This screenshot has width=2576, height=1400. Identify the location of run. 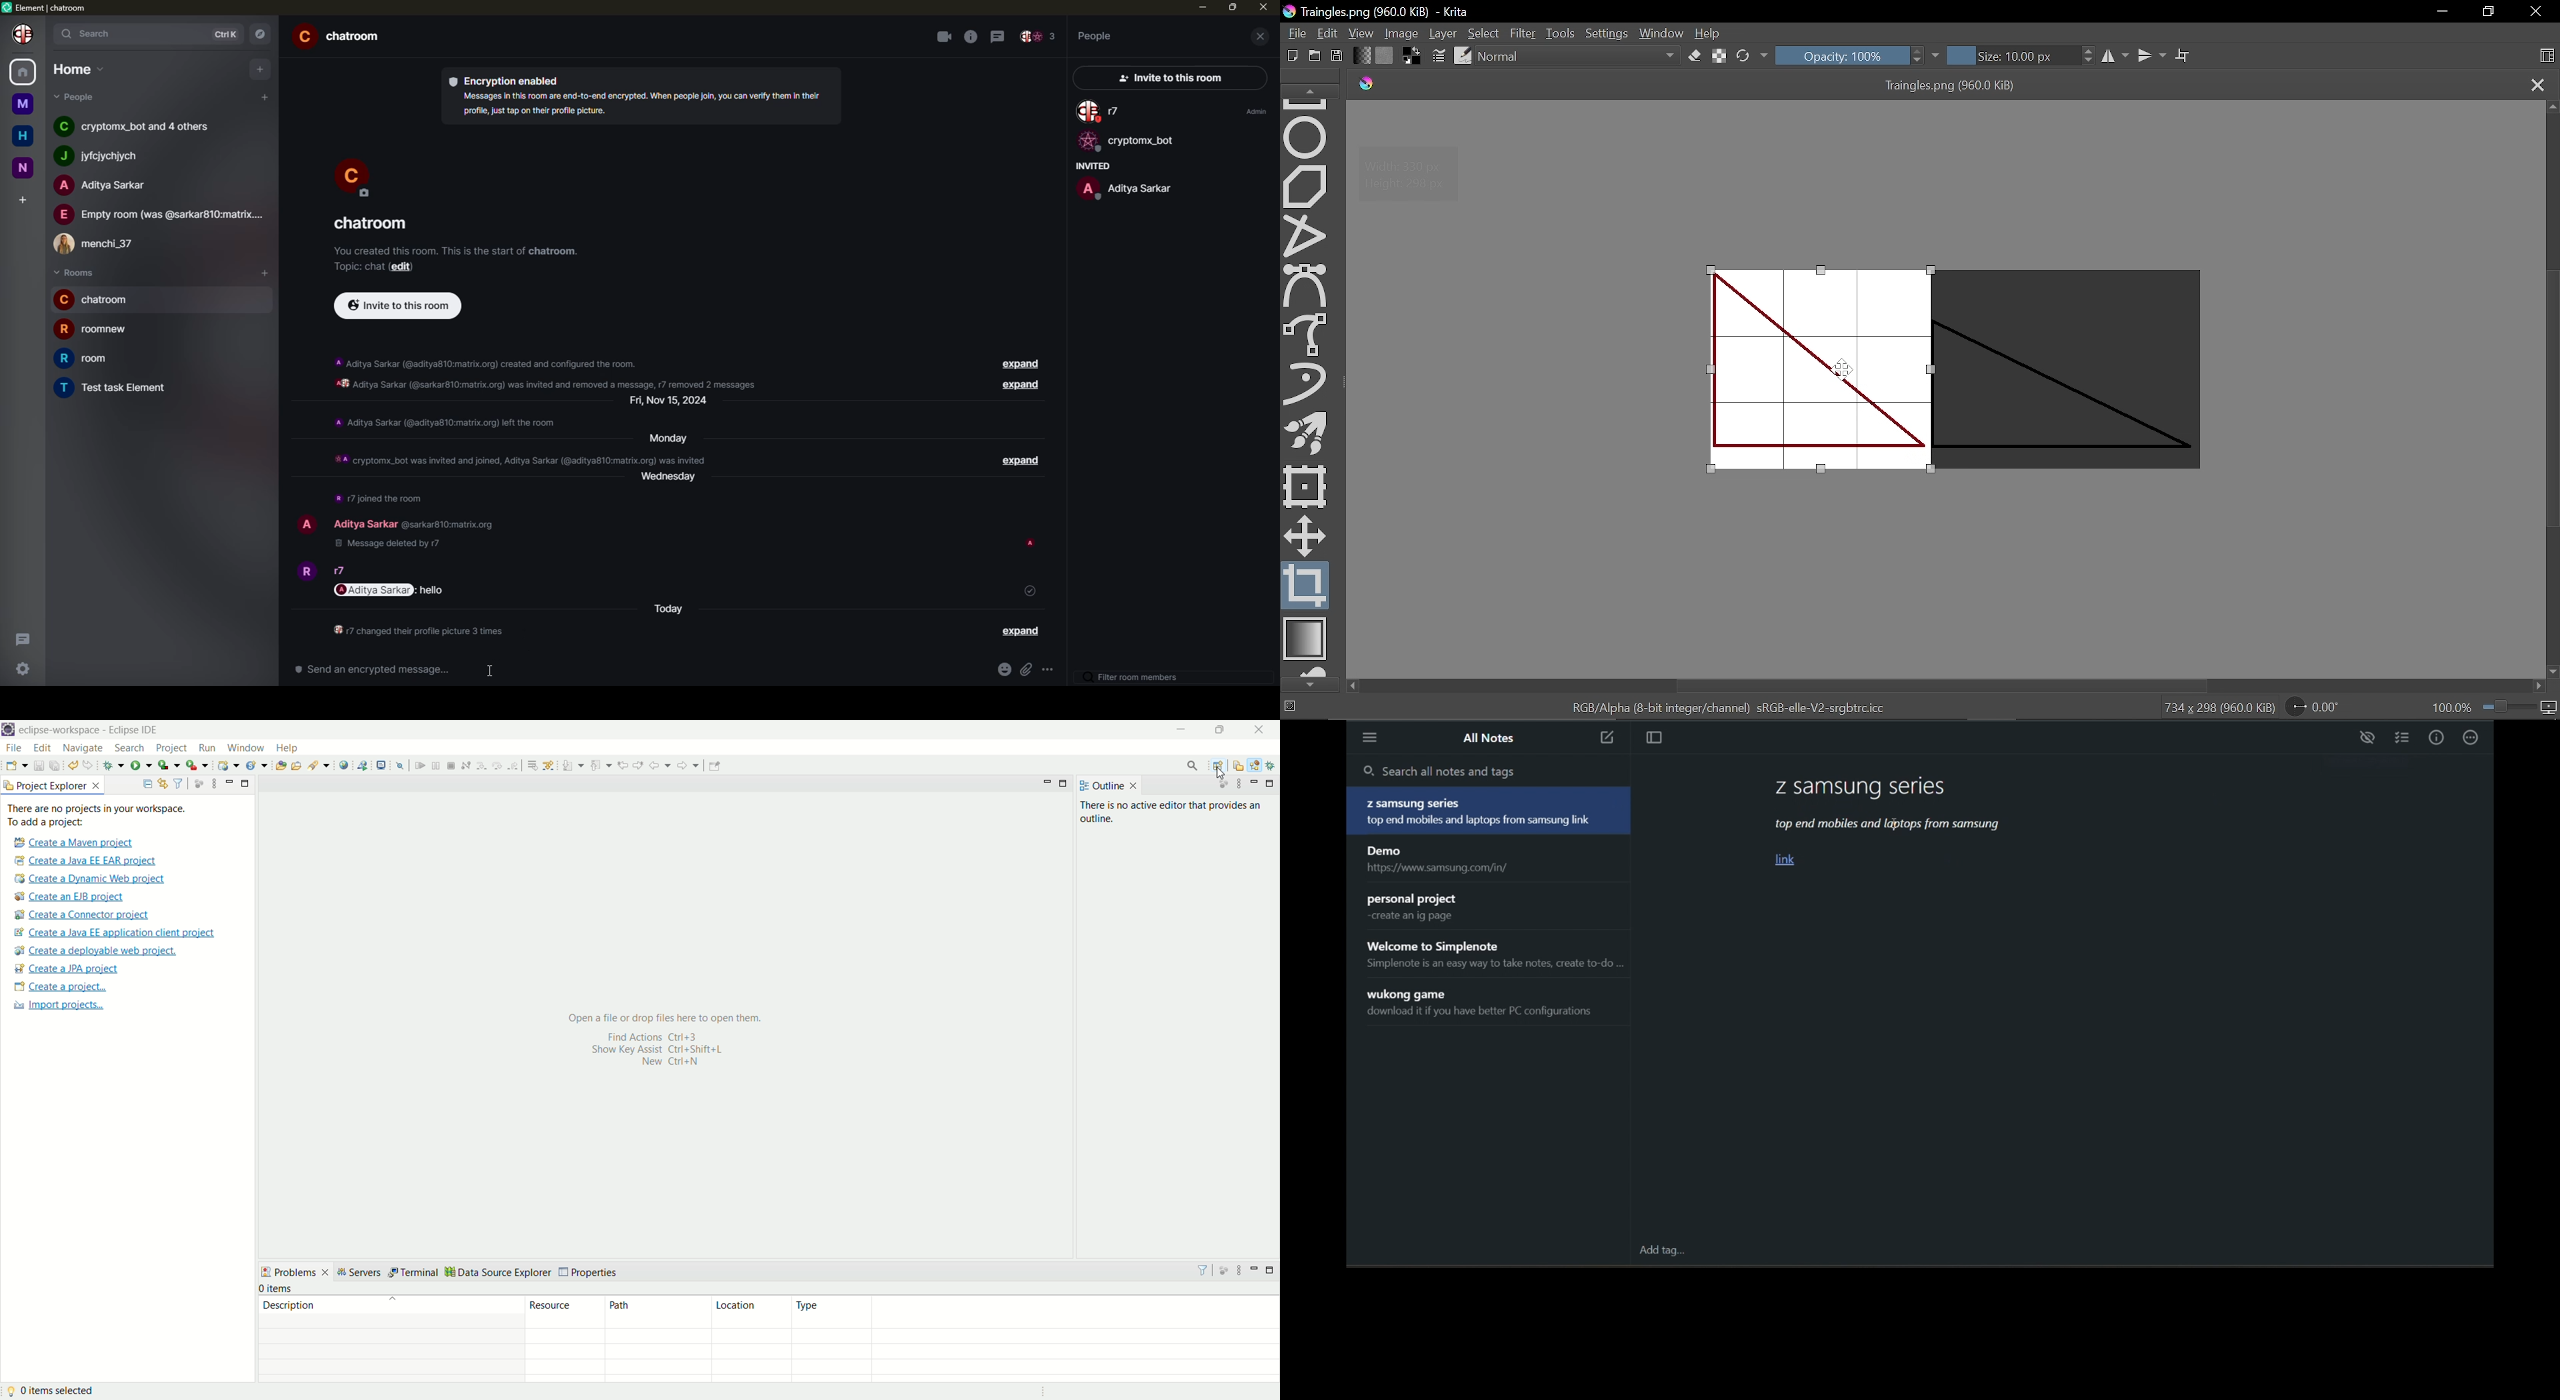
(143, 766).